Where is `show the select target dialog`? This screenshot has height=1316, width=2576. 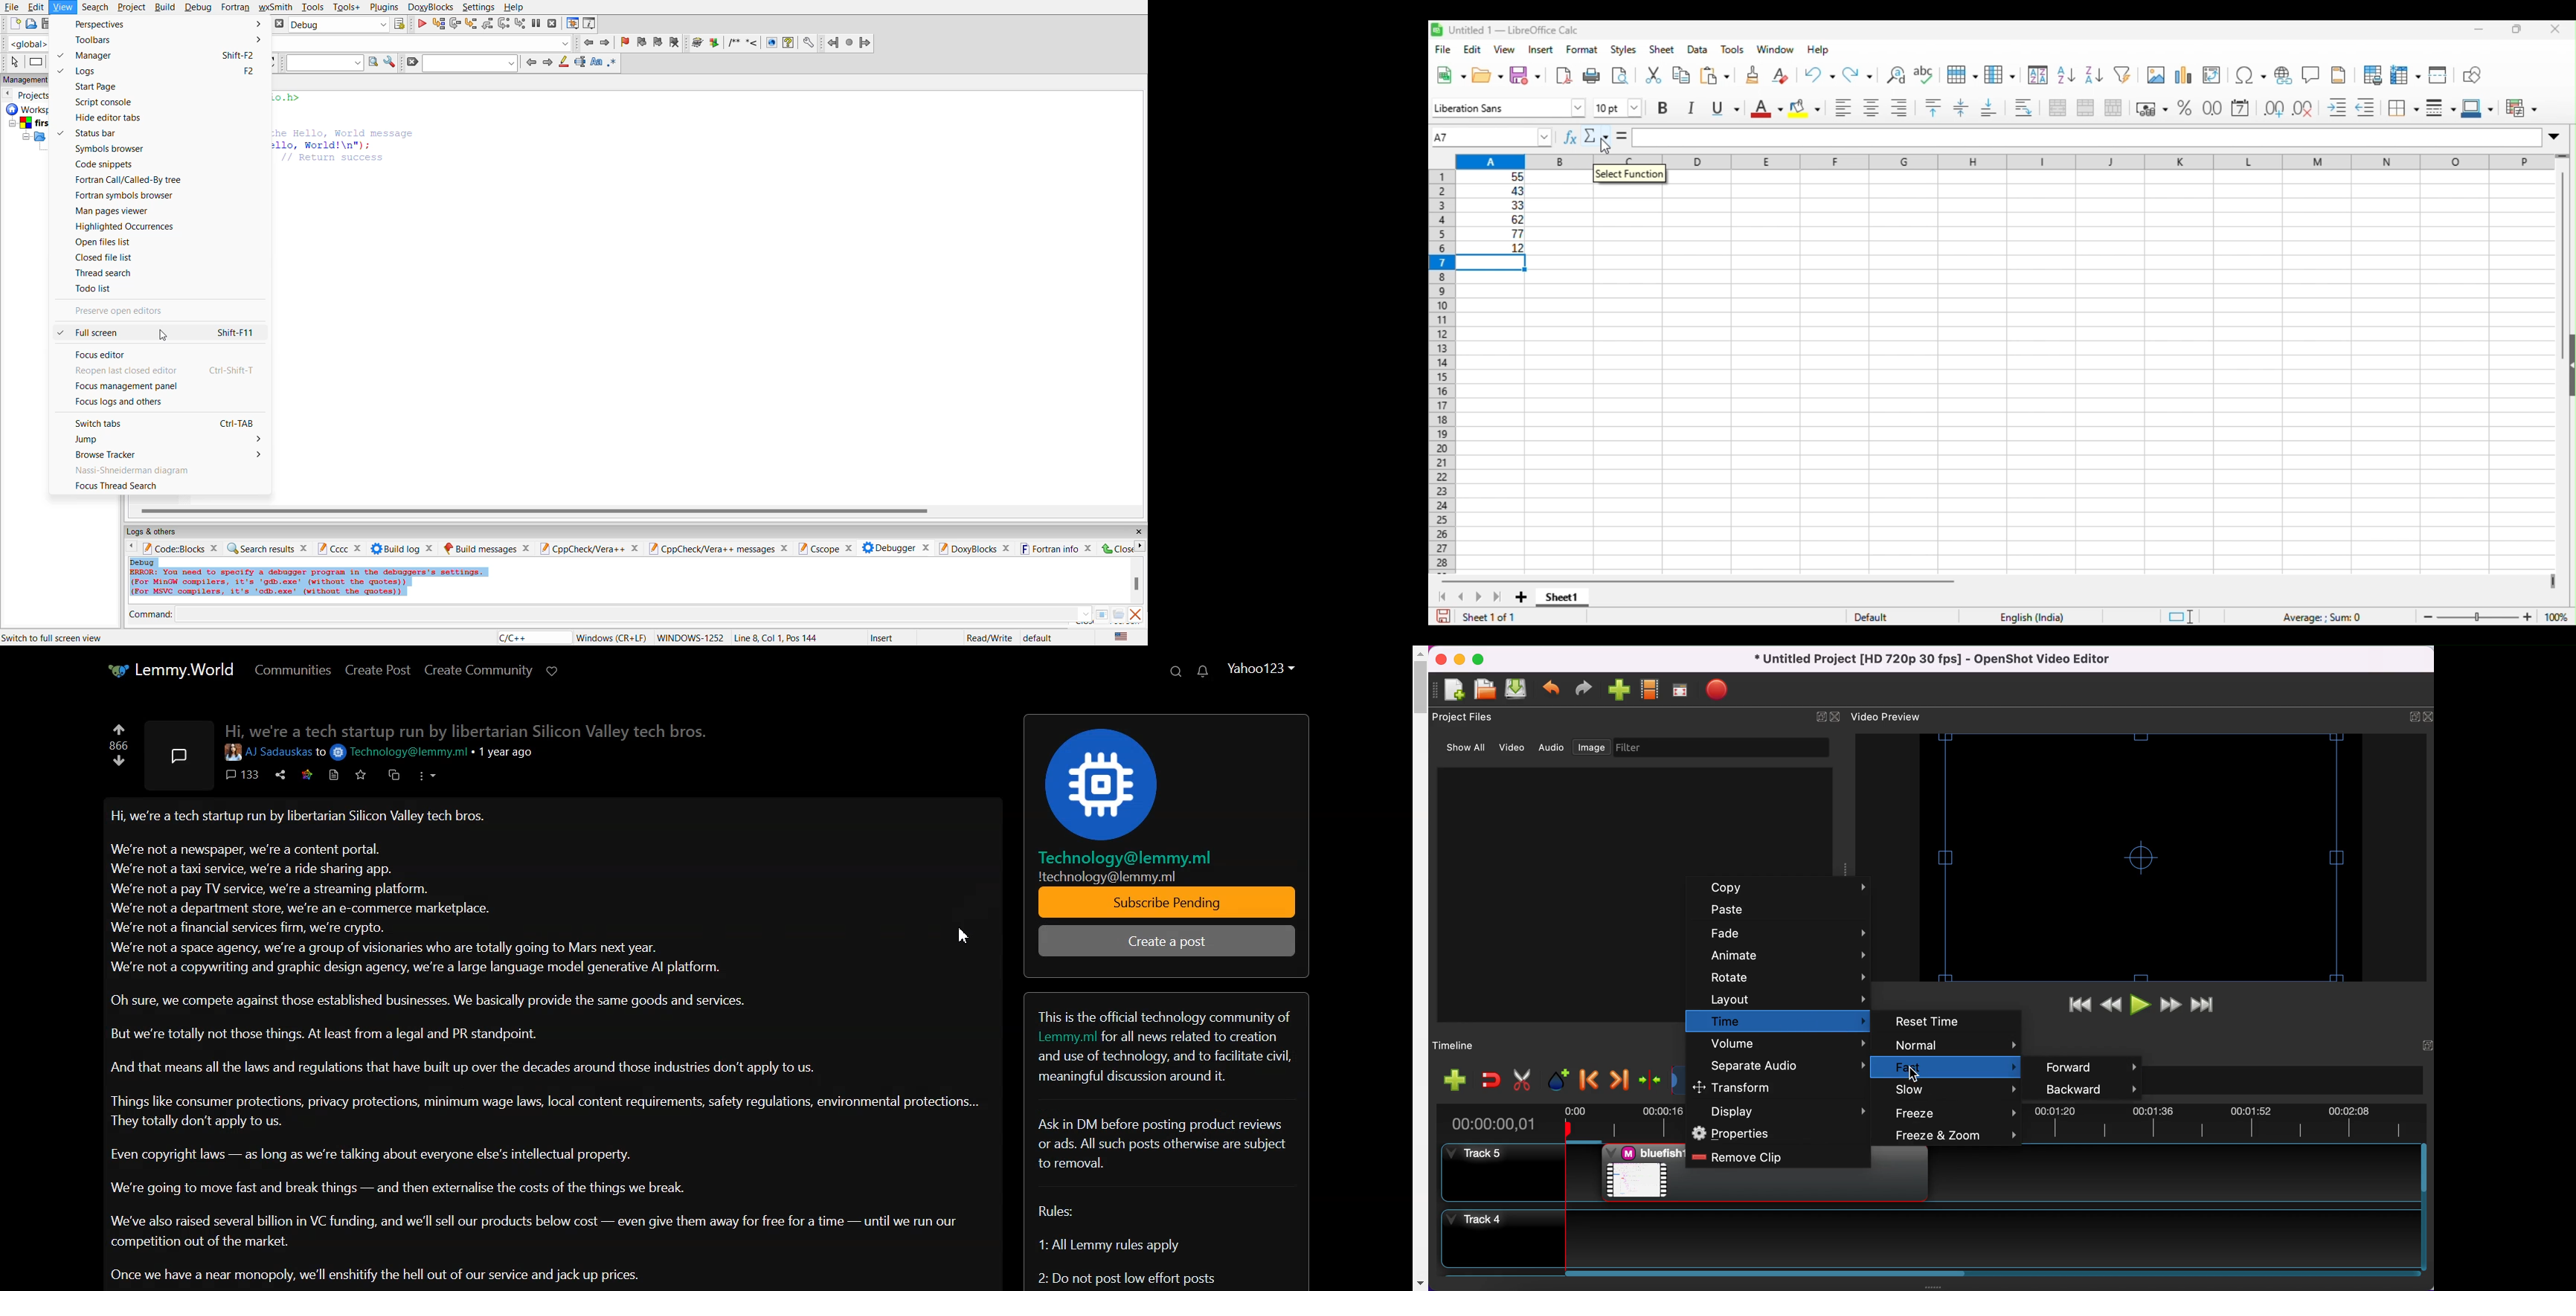
show the select target dialog is located at coordinates (399, 25).